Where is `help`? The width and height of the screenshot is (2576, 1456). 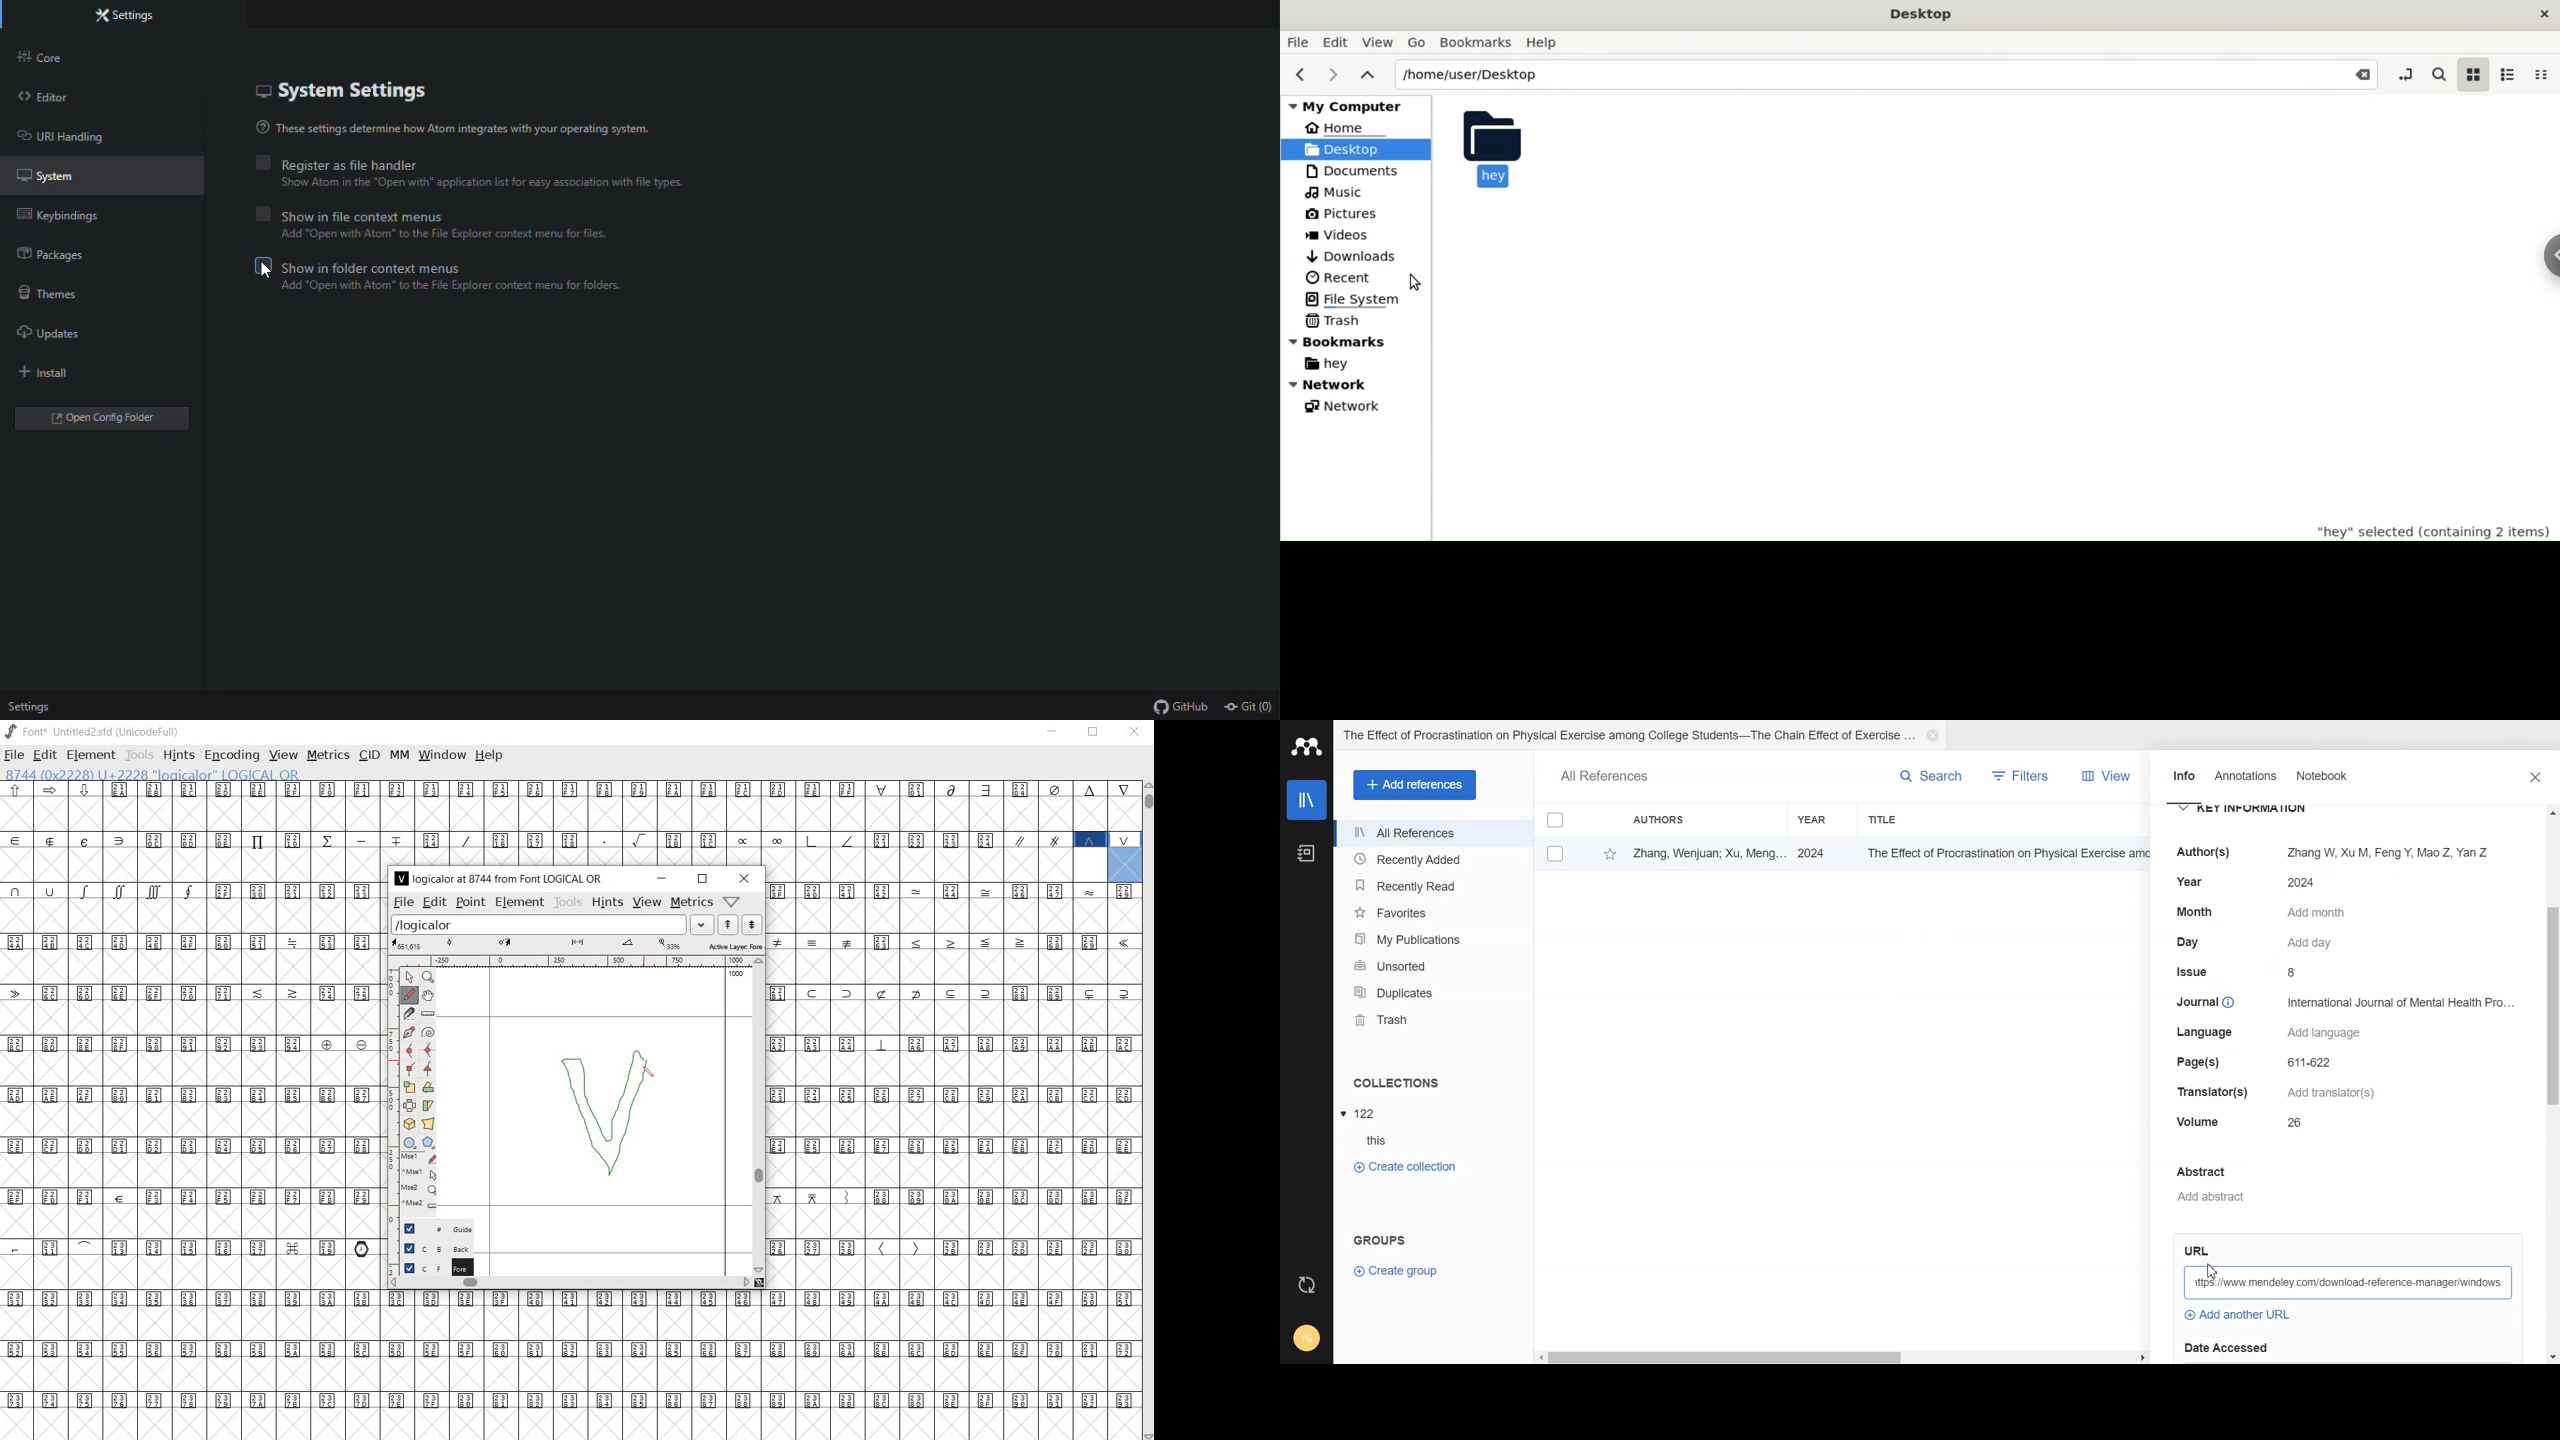 help is located at coordinates (490, 755).